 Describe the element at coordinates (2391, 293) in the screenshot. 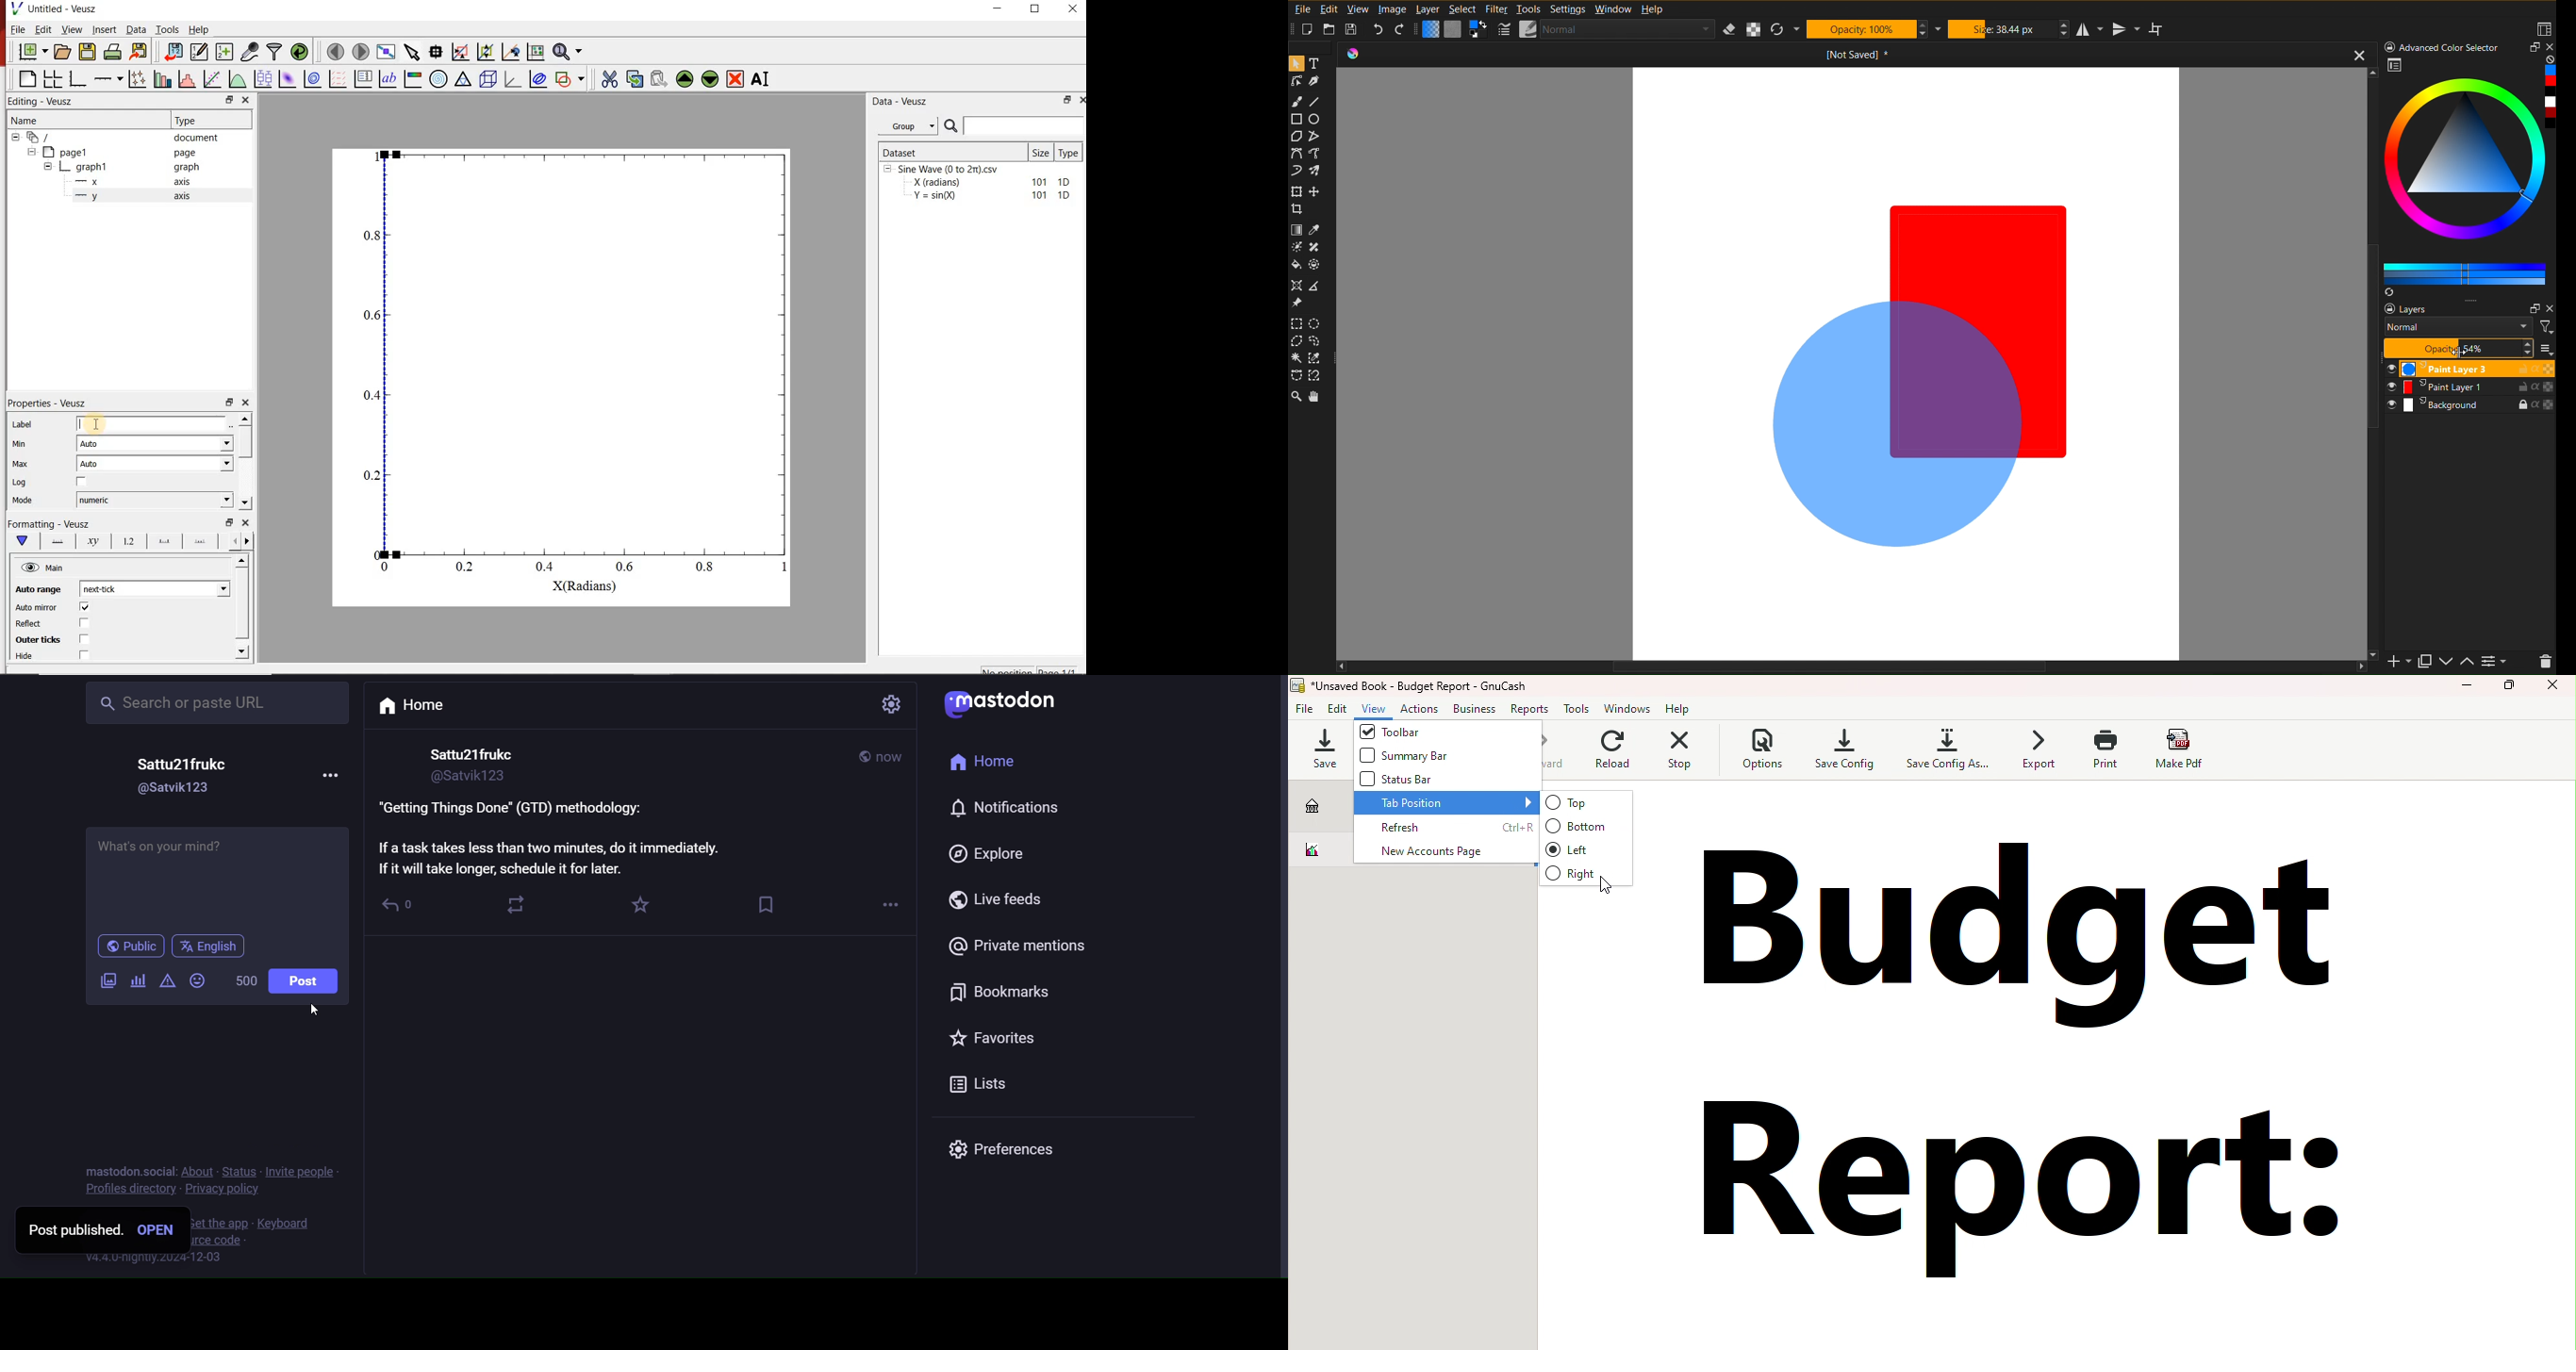

I see `syns` at that location.